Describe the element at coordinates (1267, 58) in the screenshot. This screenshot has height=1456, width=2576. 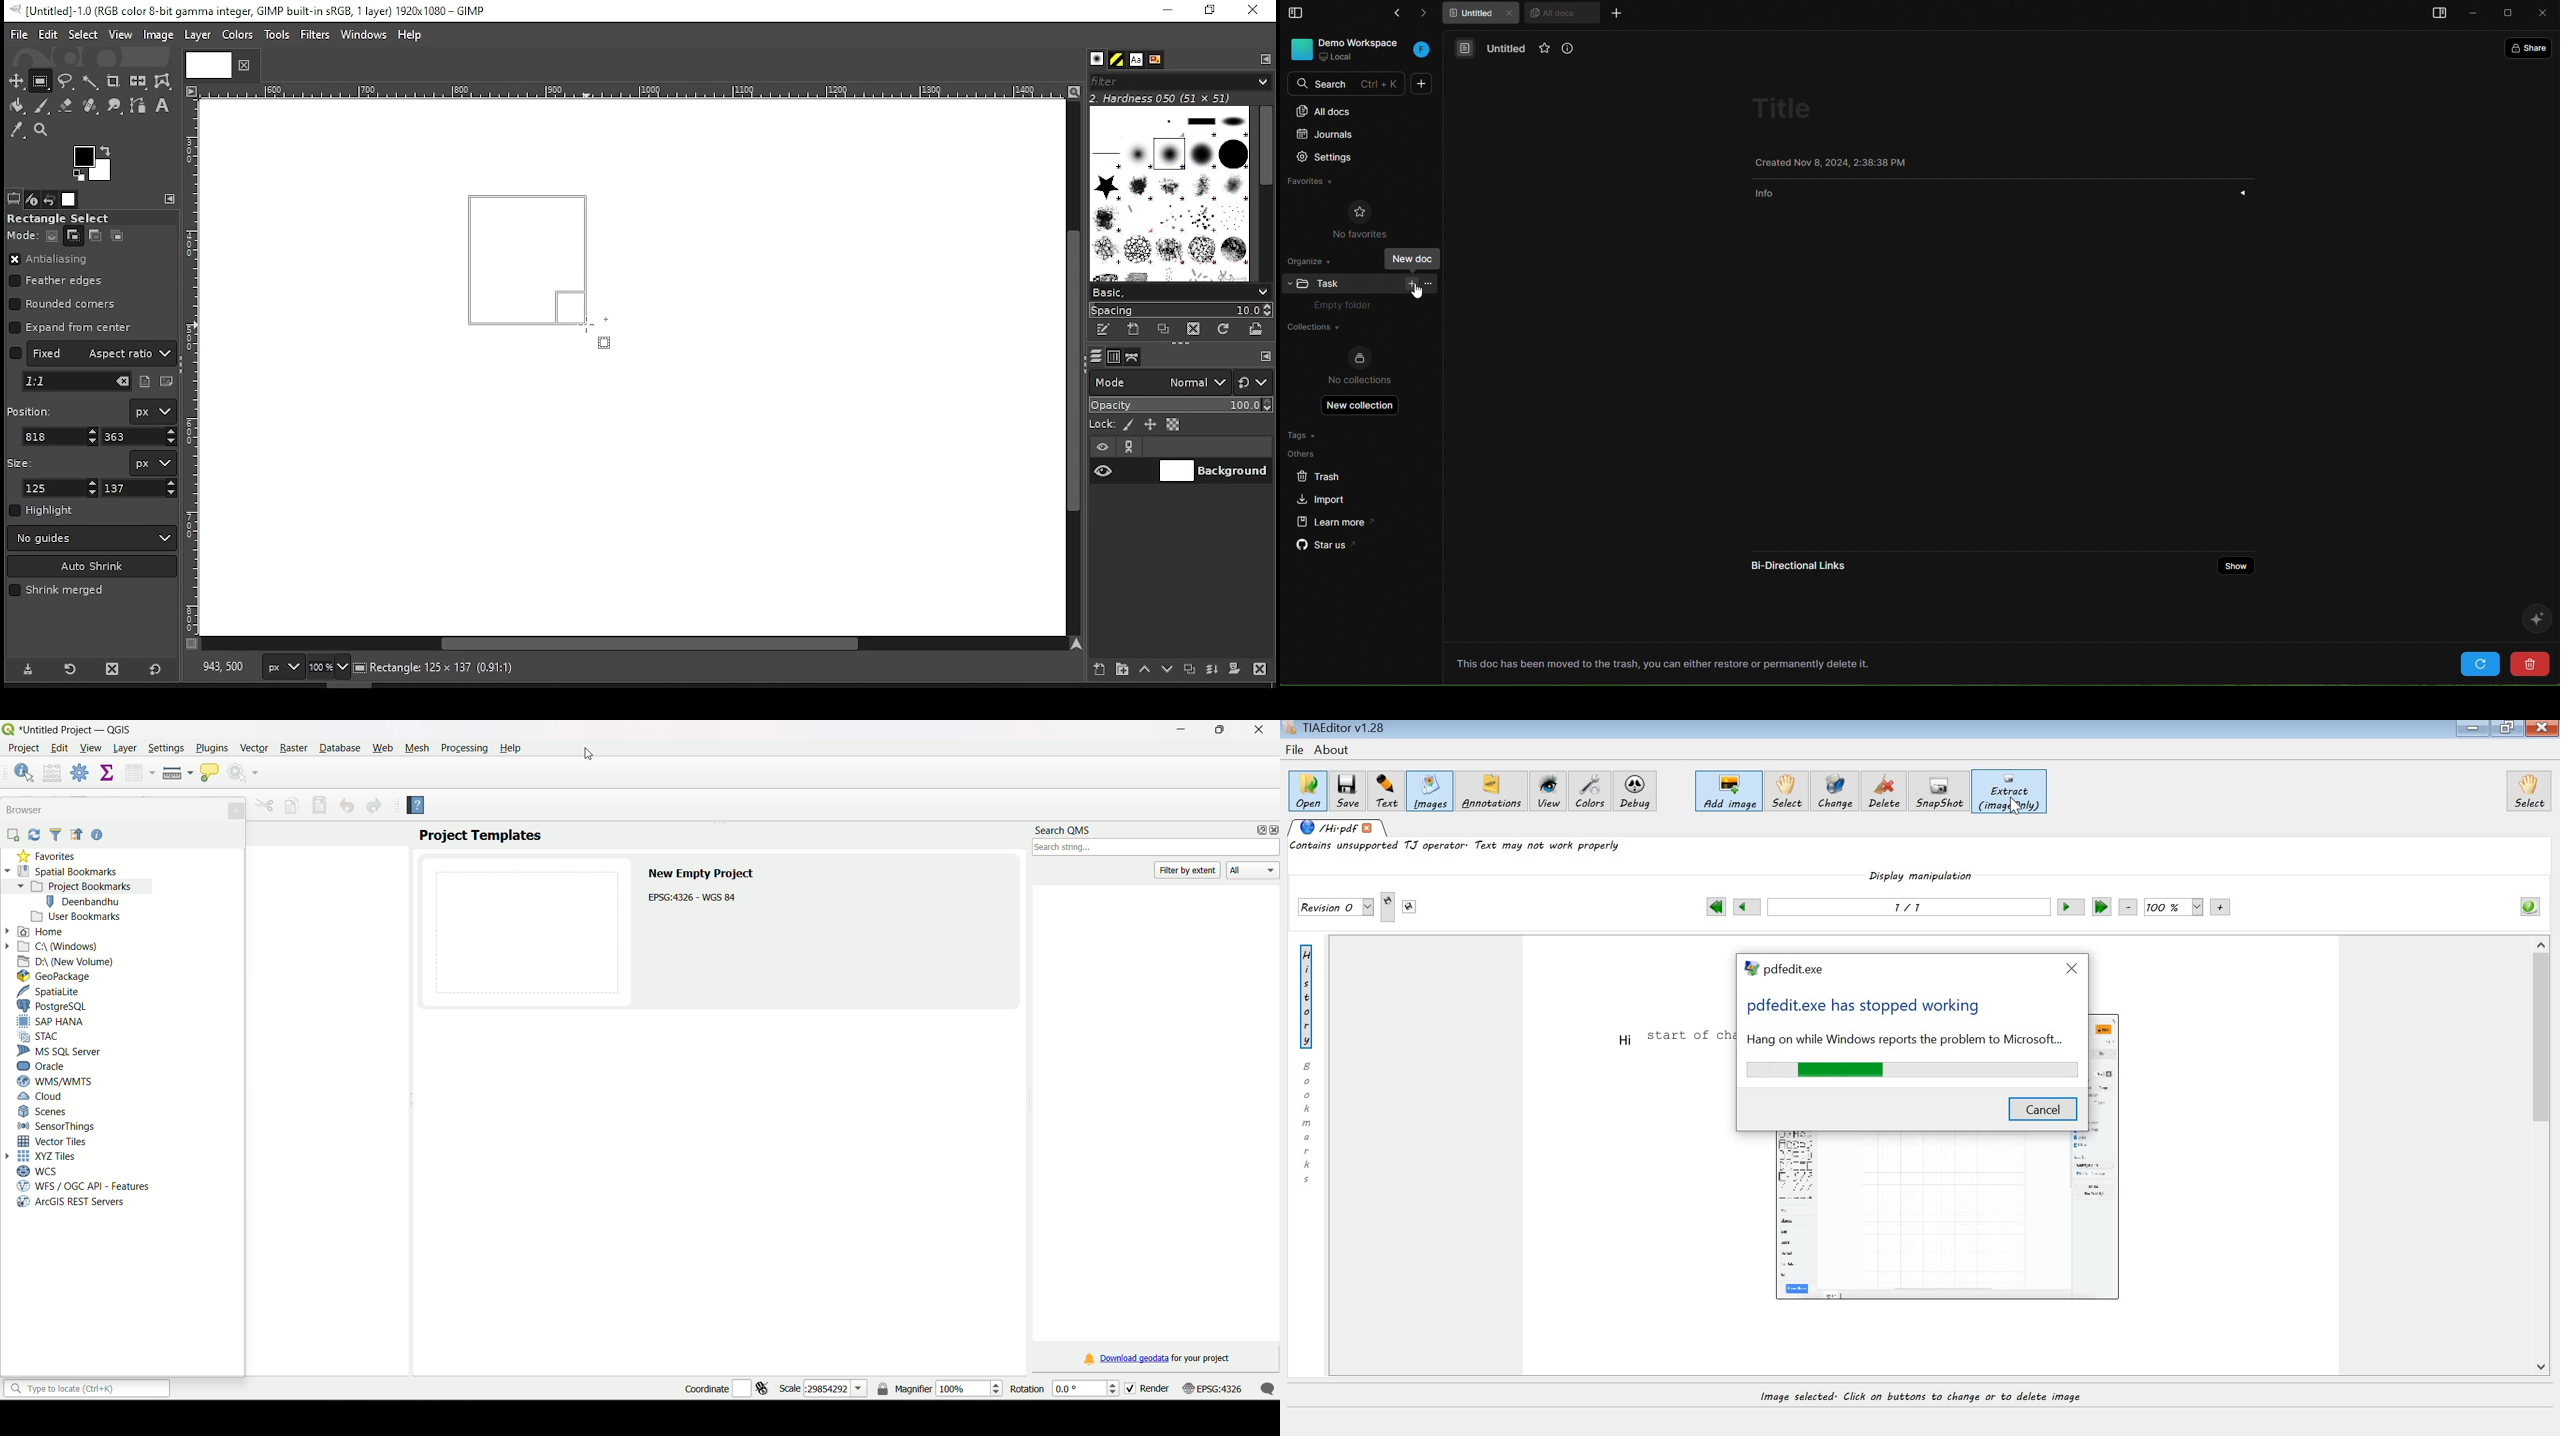
I see `configure this tab` at that location.